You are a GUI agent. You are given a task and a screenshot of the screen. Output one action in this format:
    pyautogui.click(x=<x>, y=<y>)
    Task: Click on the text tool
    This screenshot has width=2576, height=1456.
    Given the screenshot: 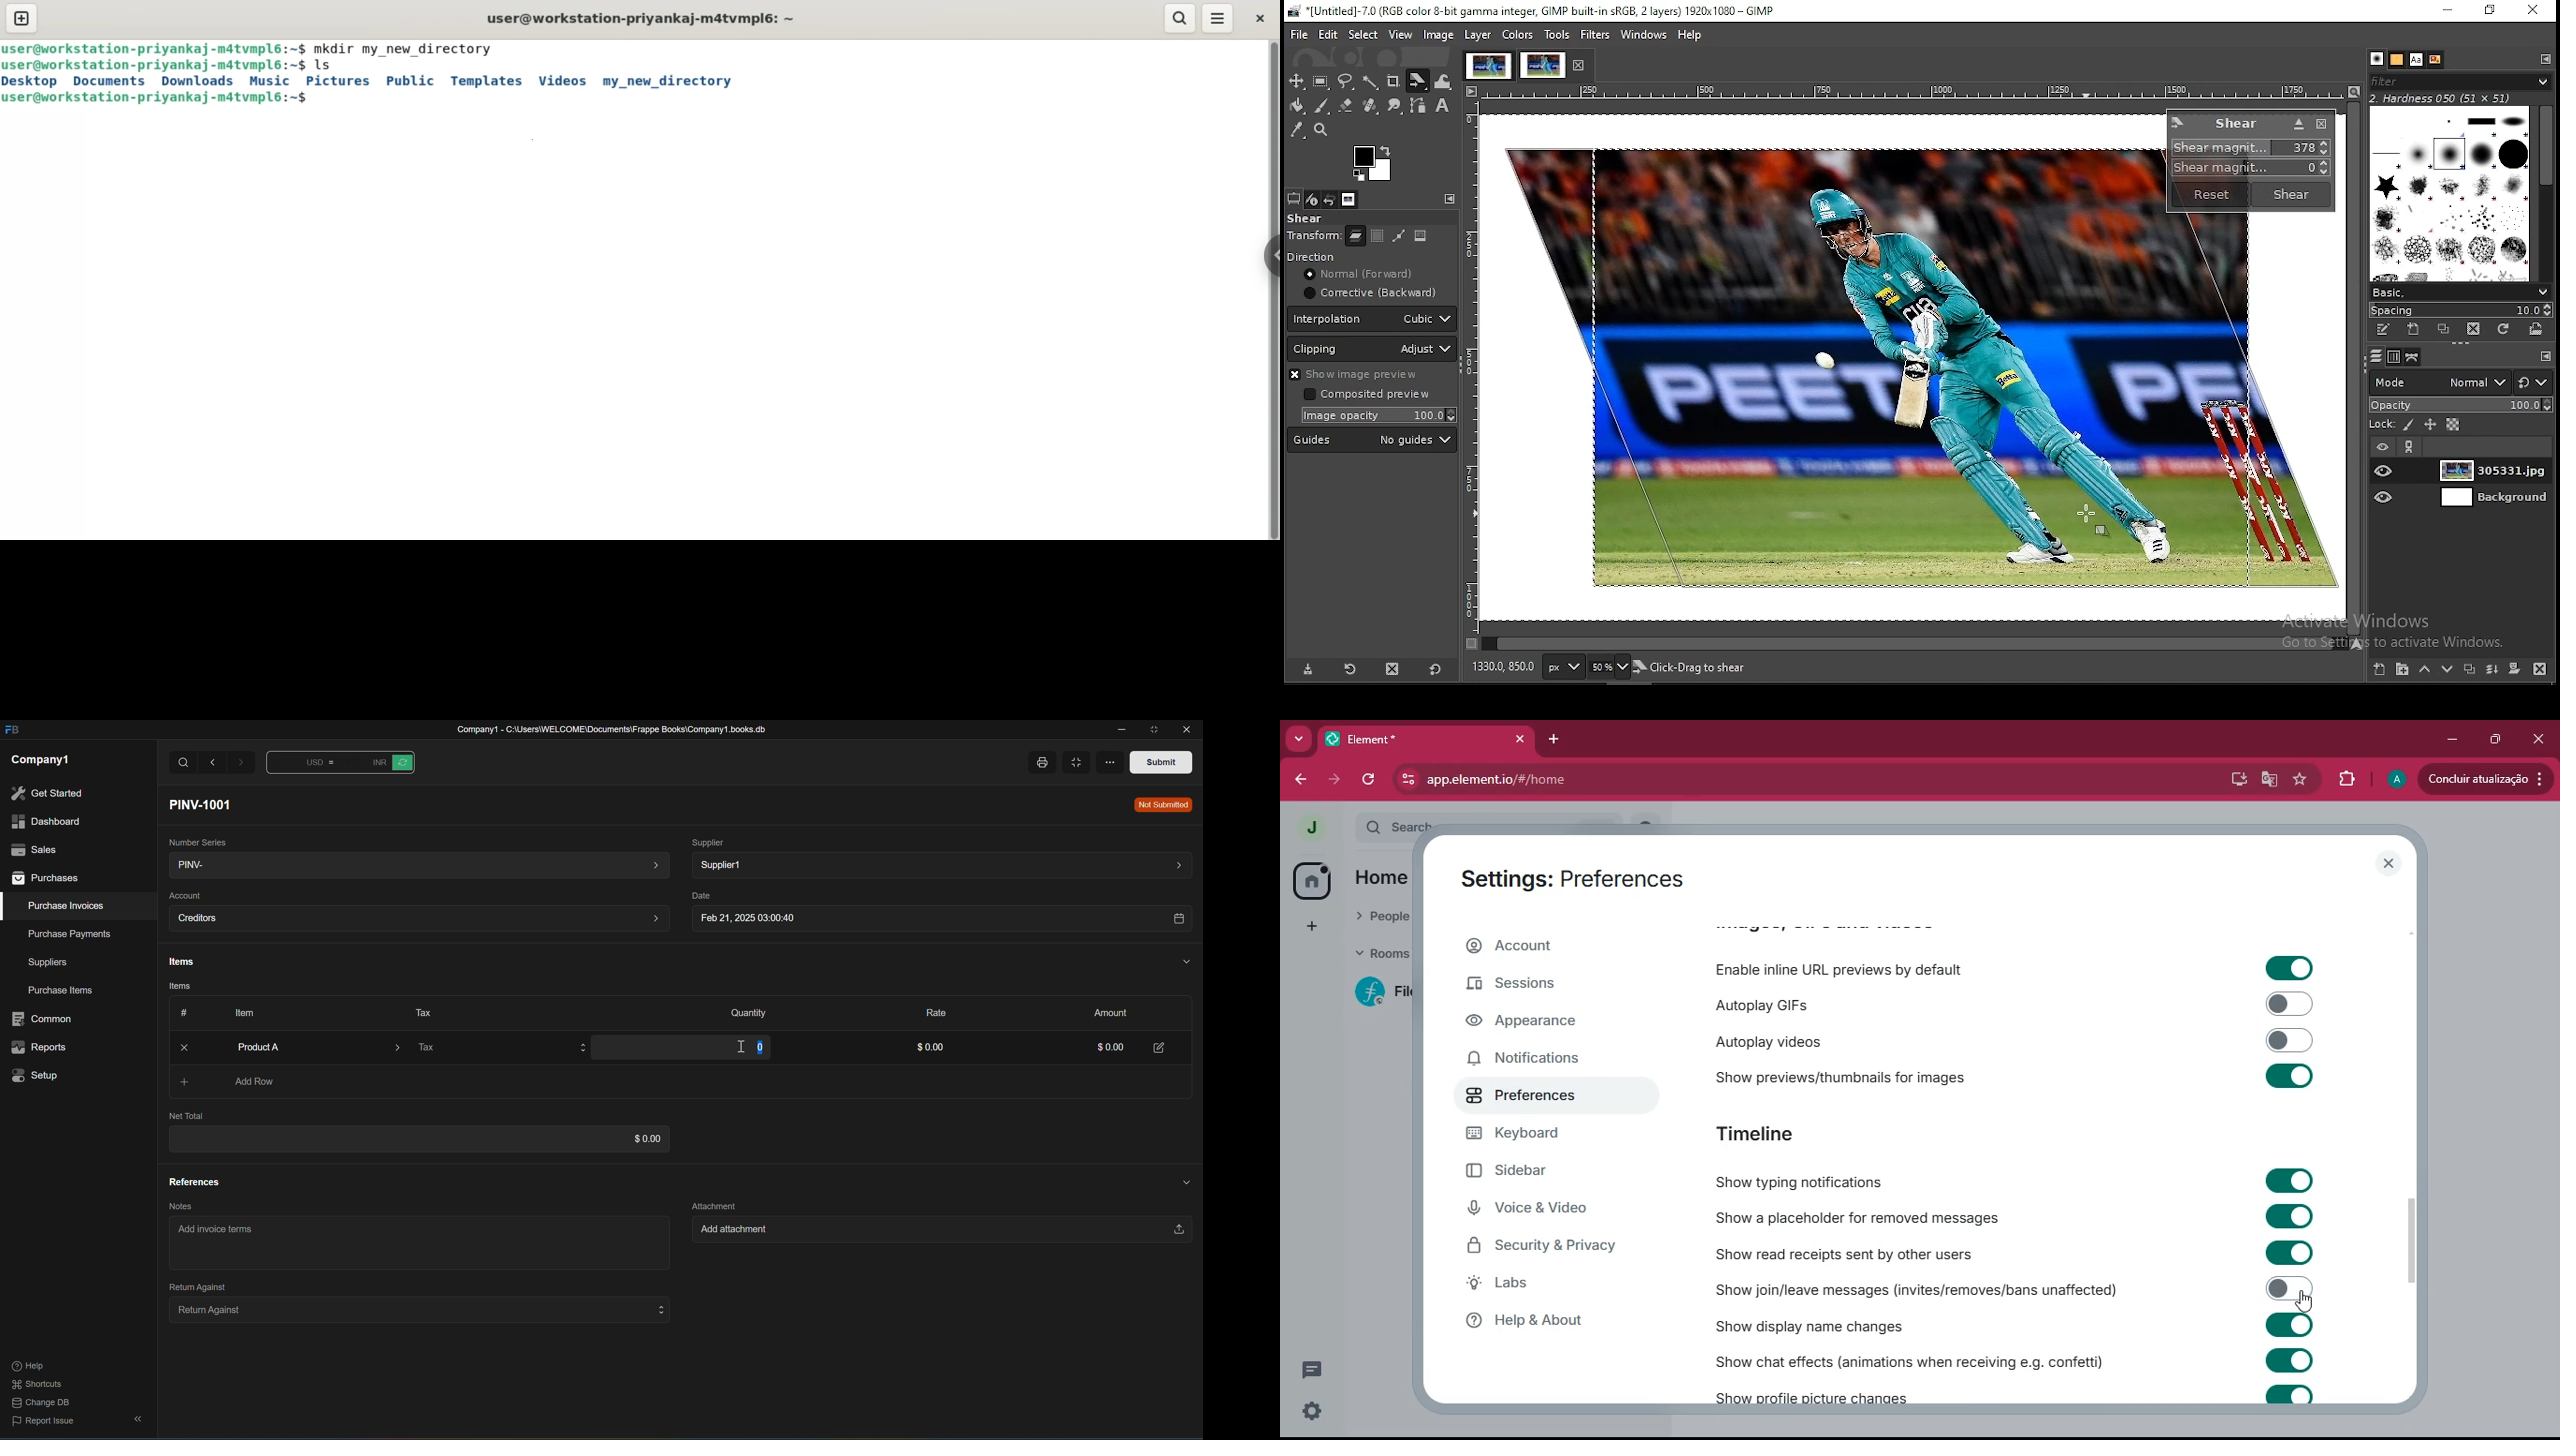 What is the action you would take?
    pyautogui.click(x=1444, y=106)
    